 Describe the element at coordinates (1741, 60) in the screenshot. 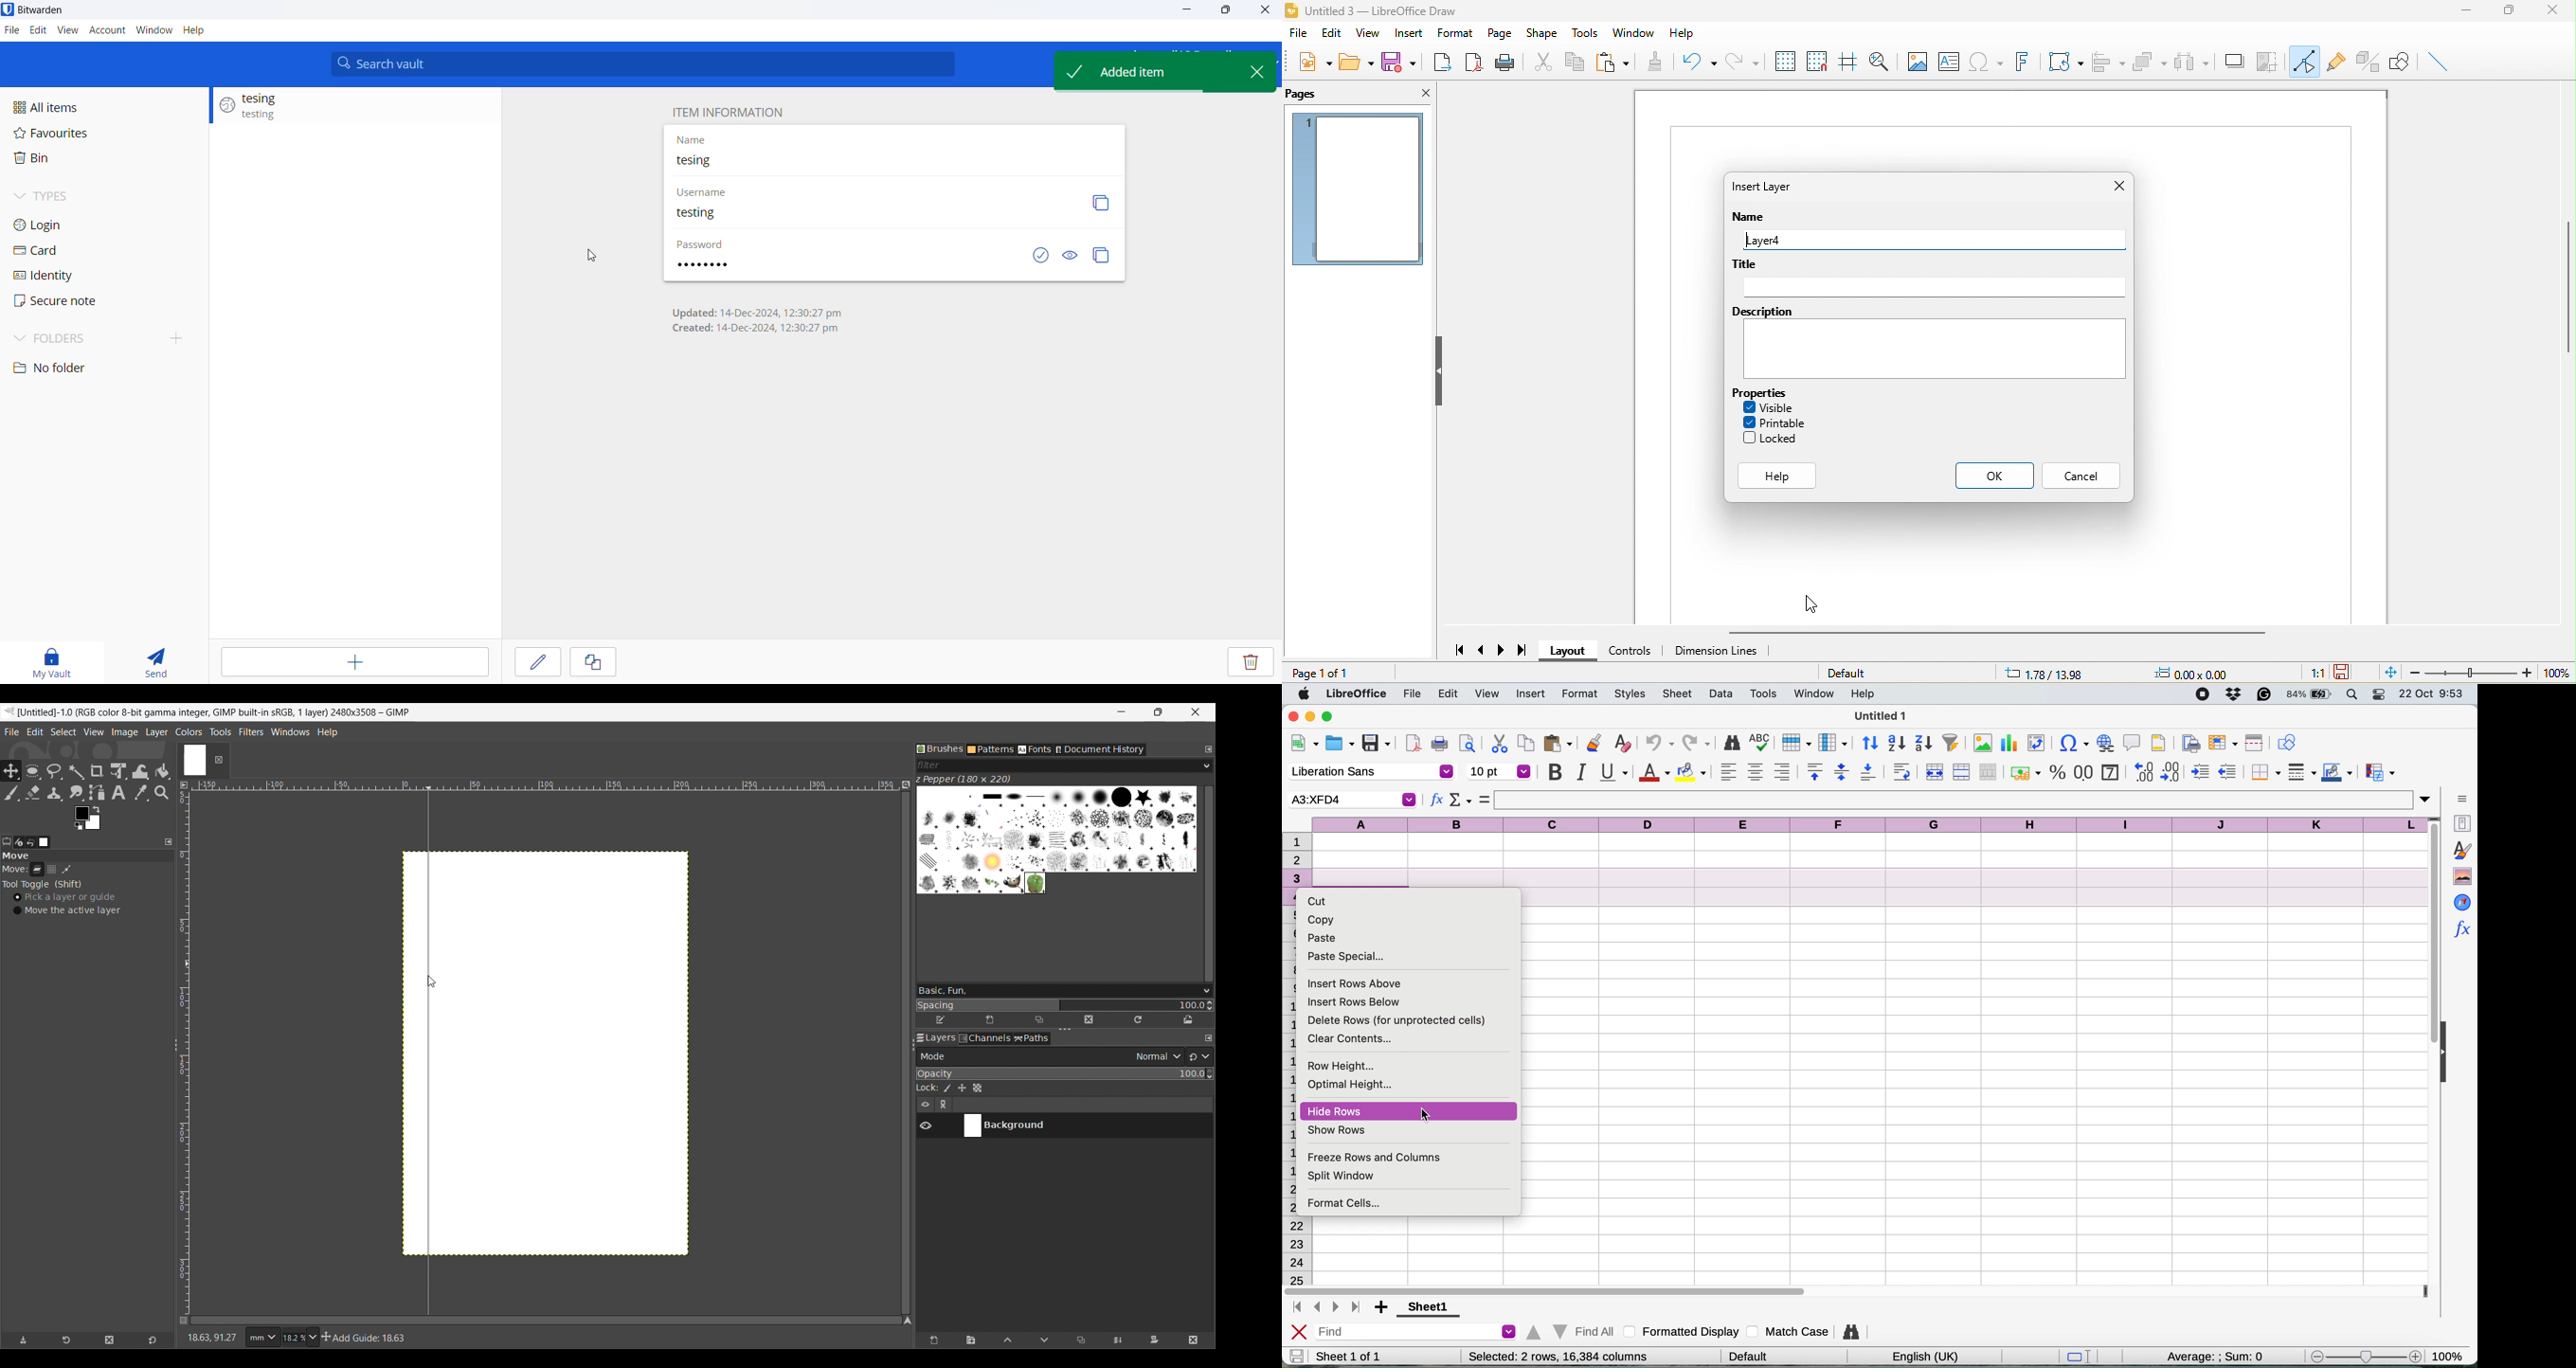

I see `redo` at that location.